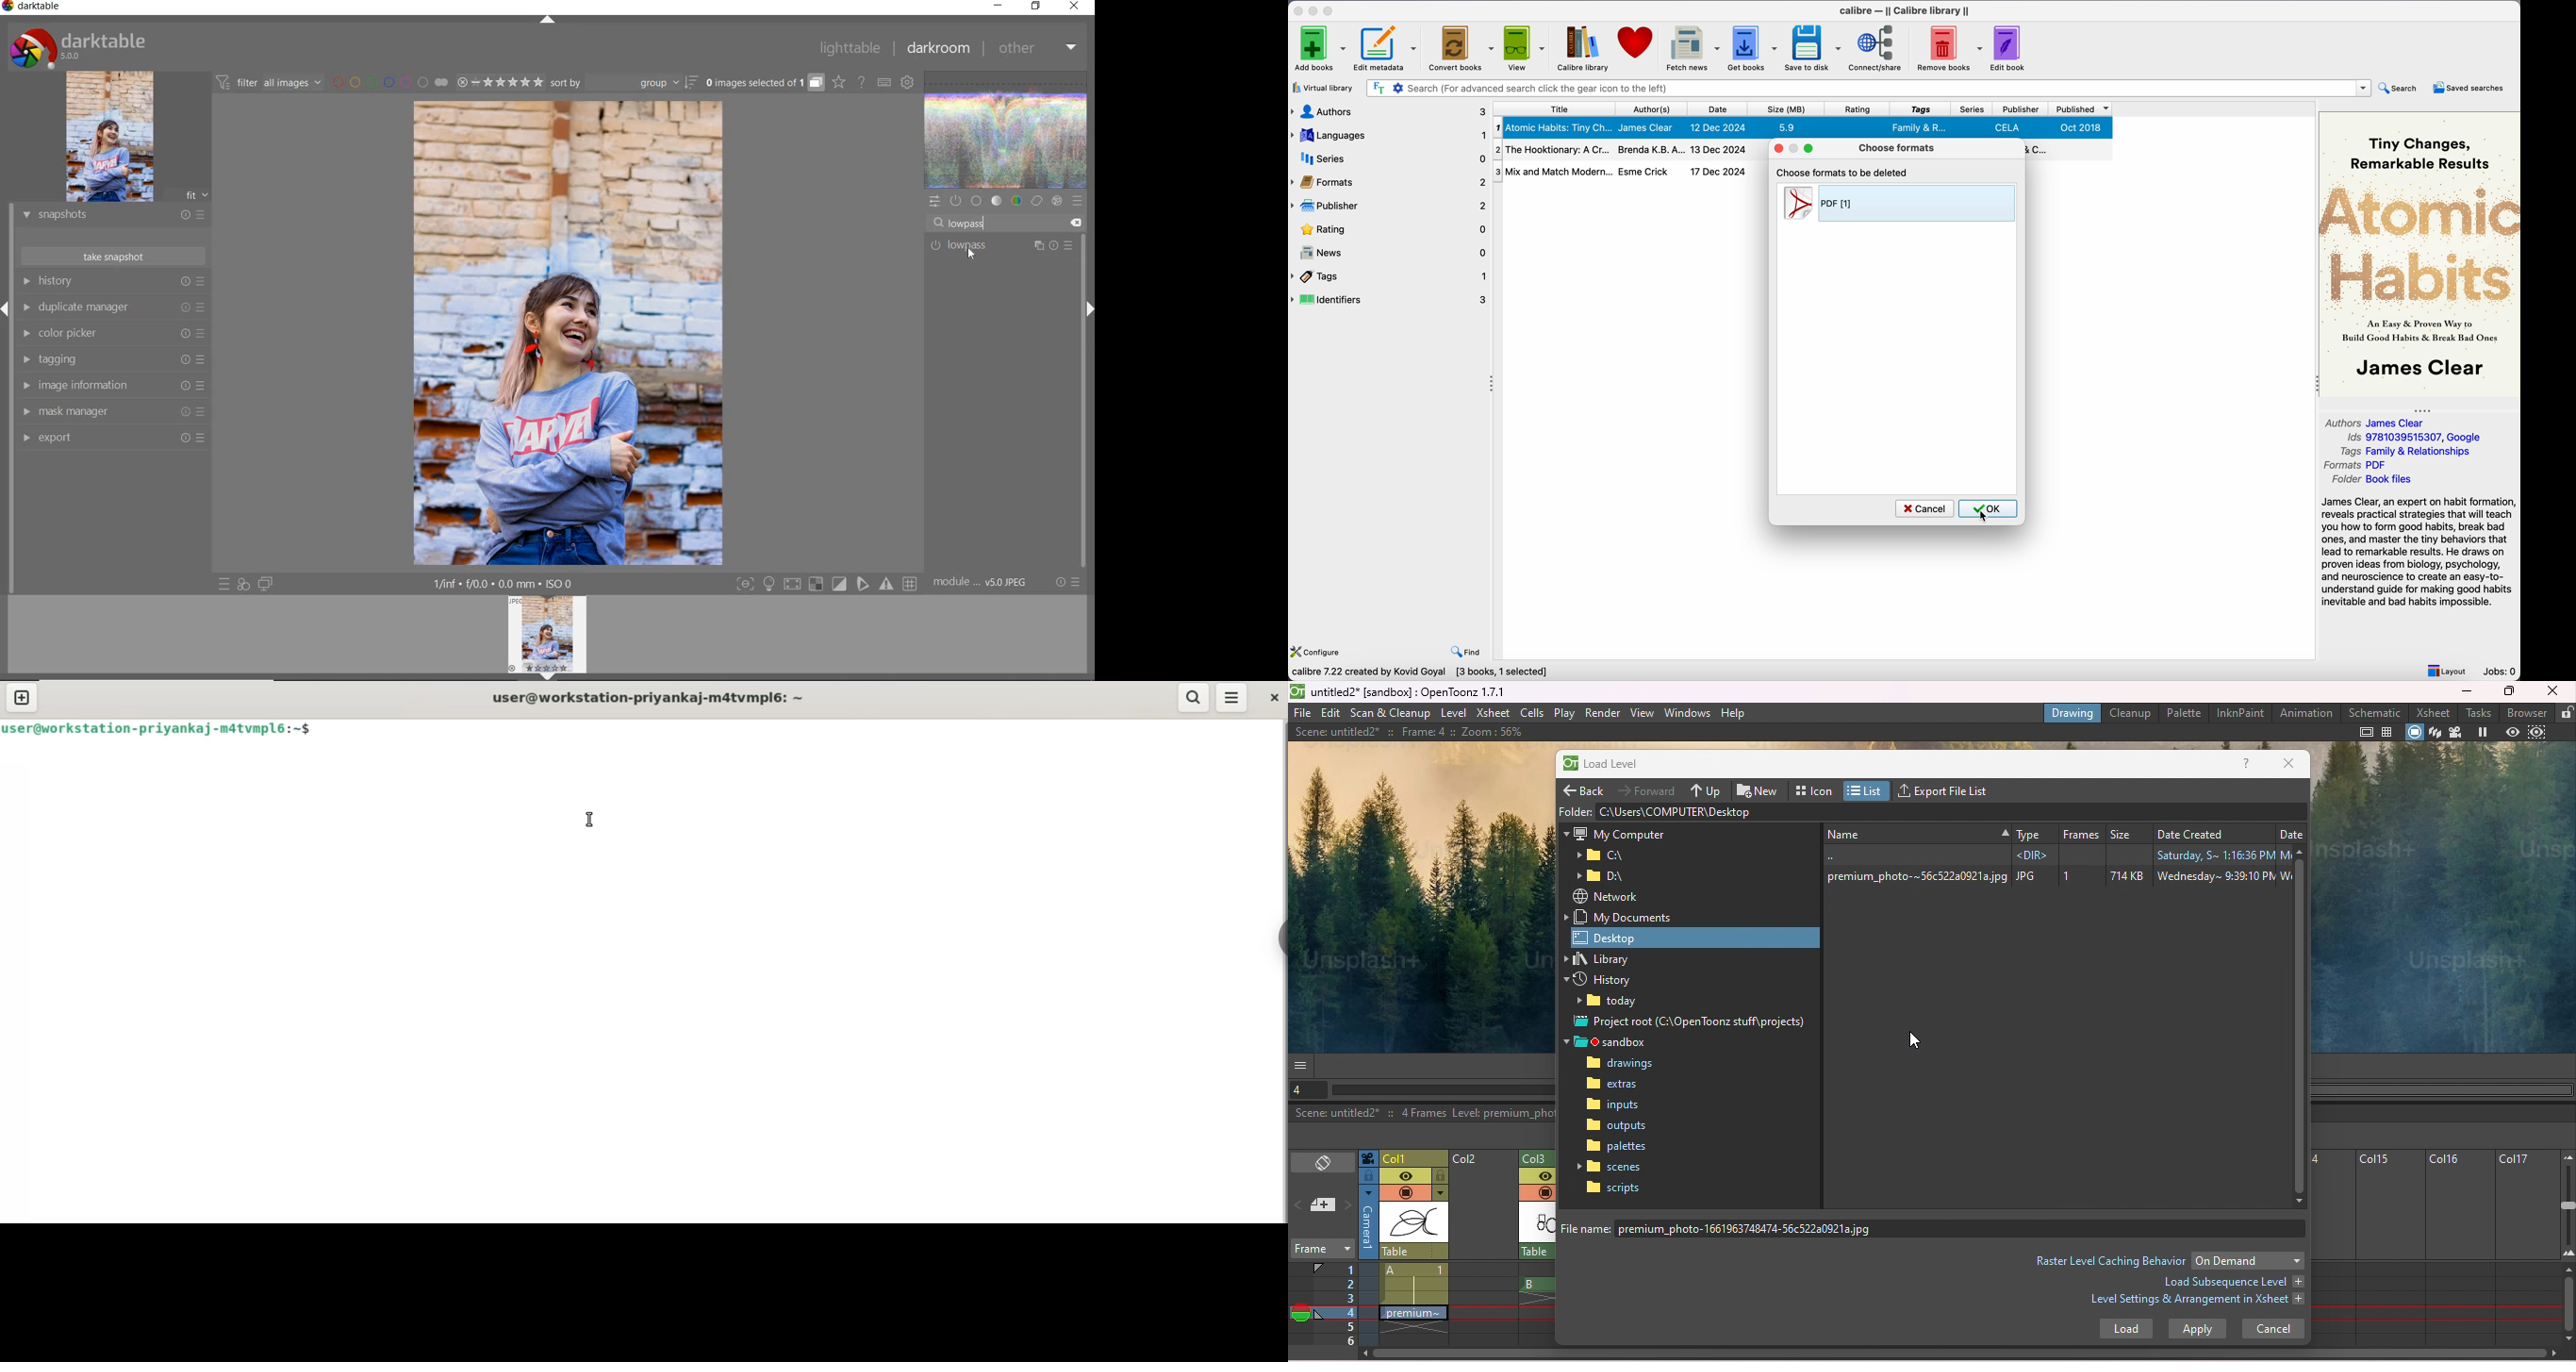 The height and width of the screenshot is (1372, 2576). What do you see at coordinates (1302, 713) in the screenshot?
I see `file` at bounding box center [1302, 713].